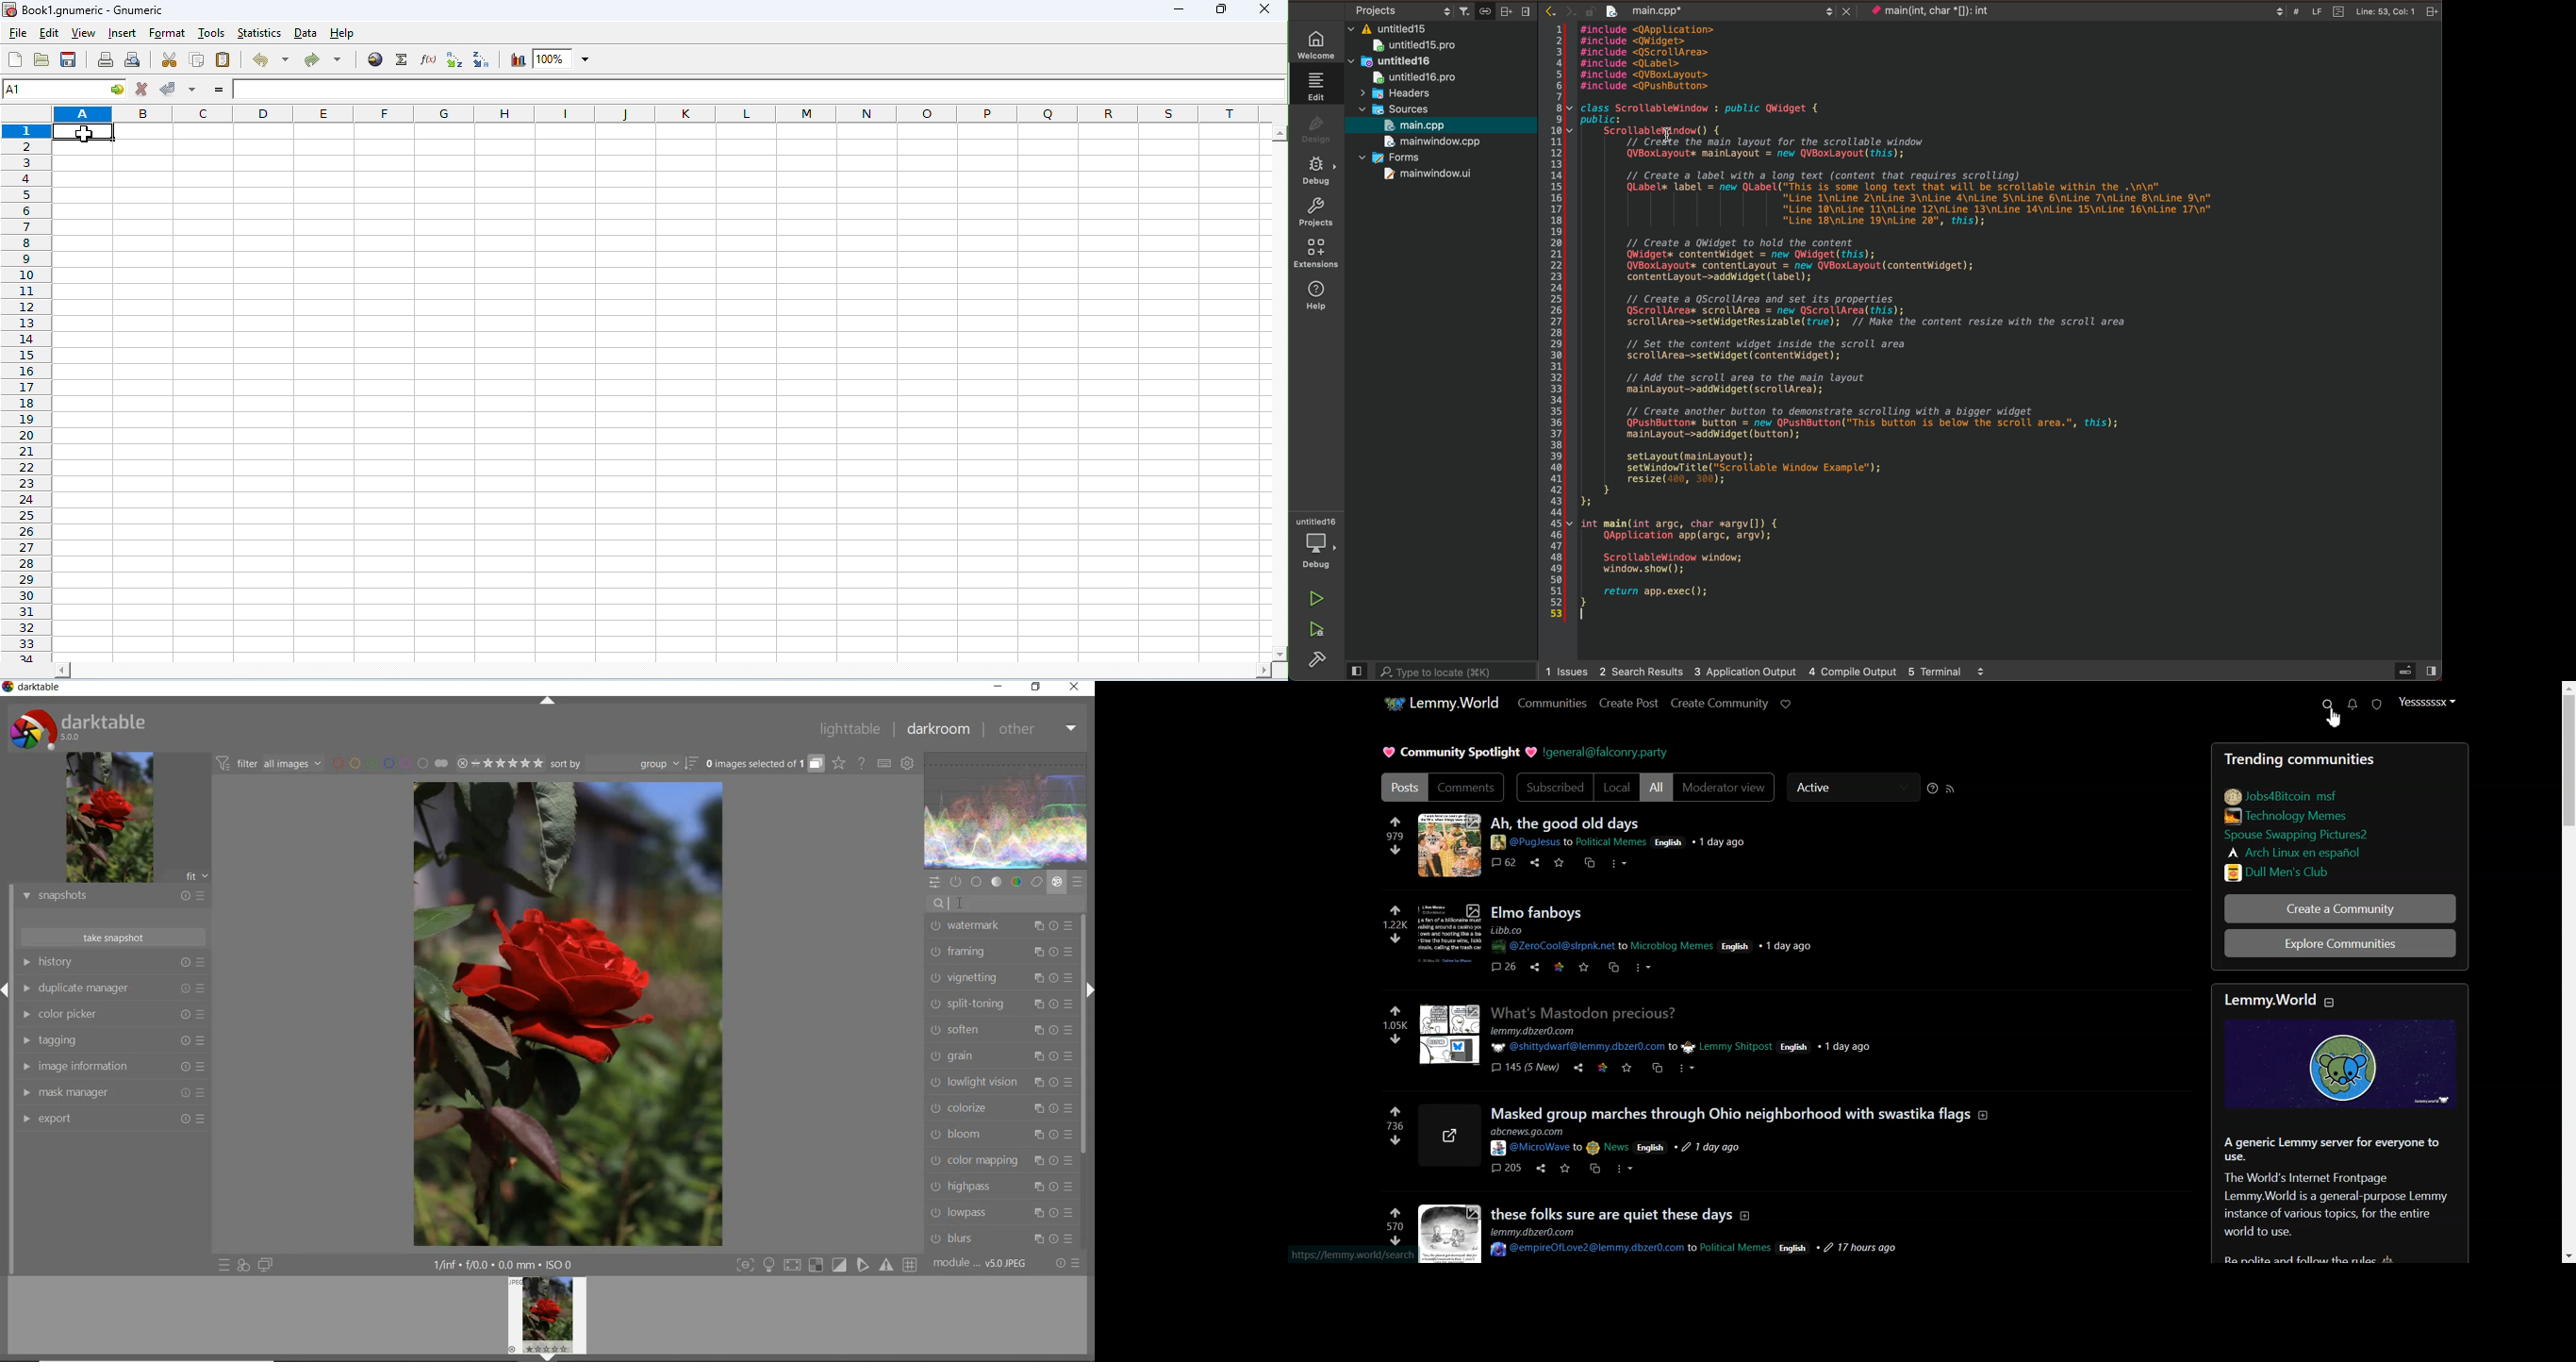  I want to click on bloom, so click(1000, 1134).